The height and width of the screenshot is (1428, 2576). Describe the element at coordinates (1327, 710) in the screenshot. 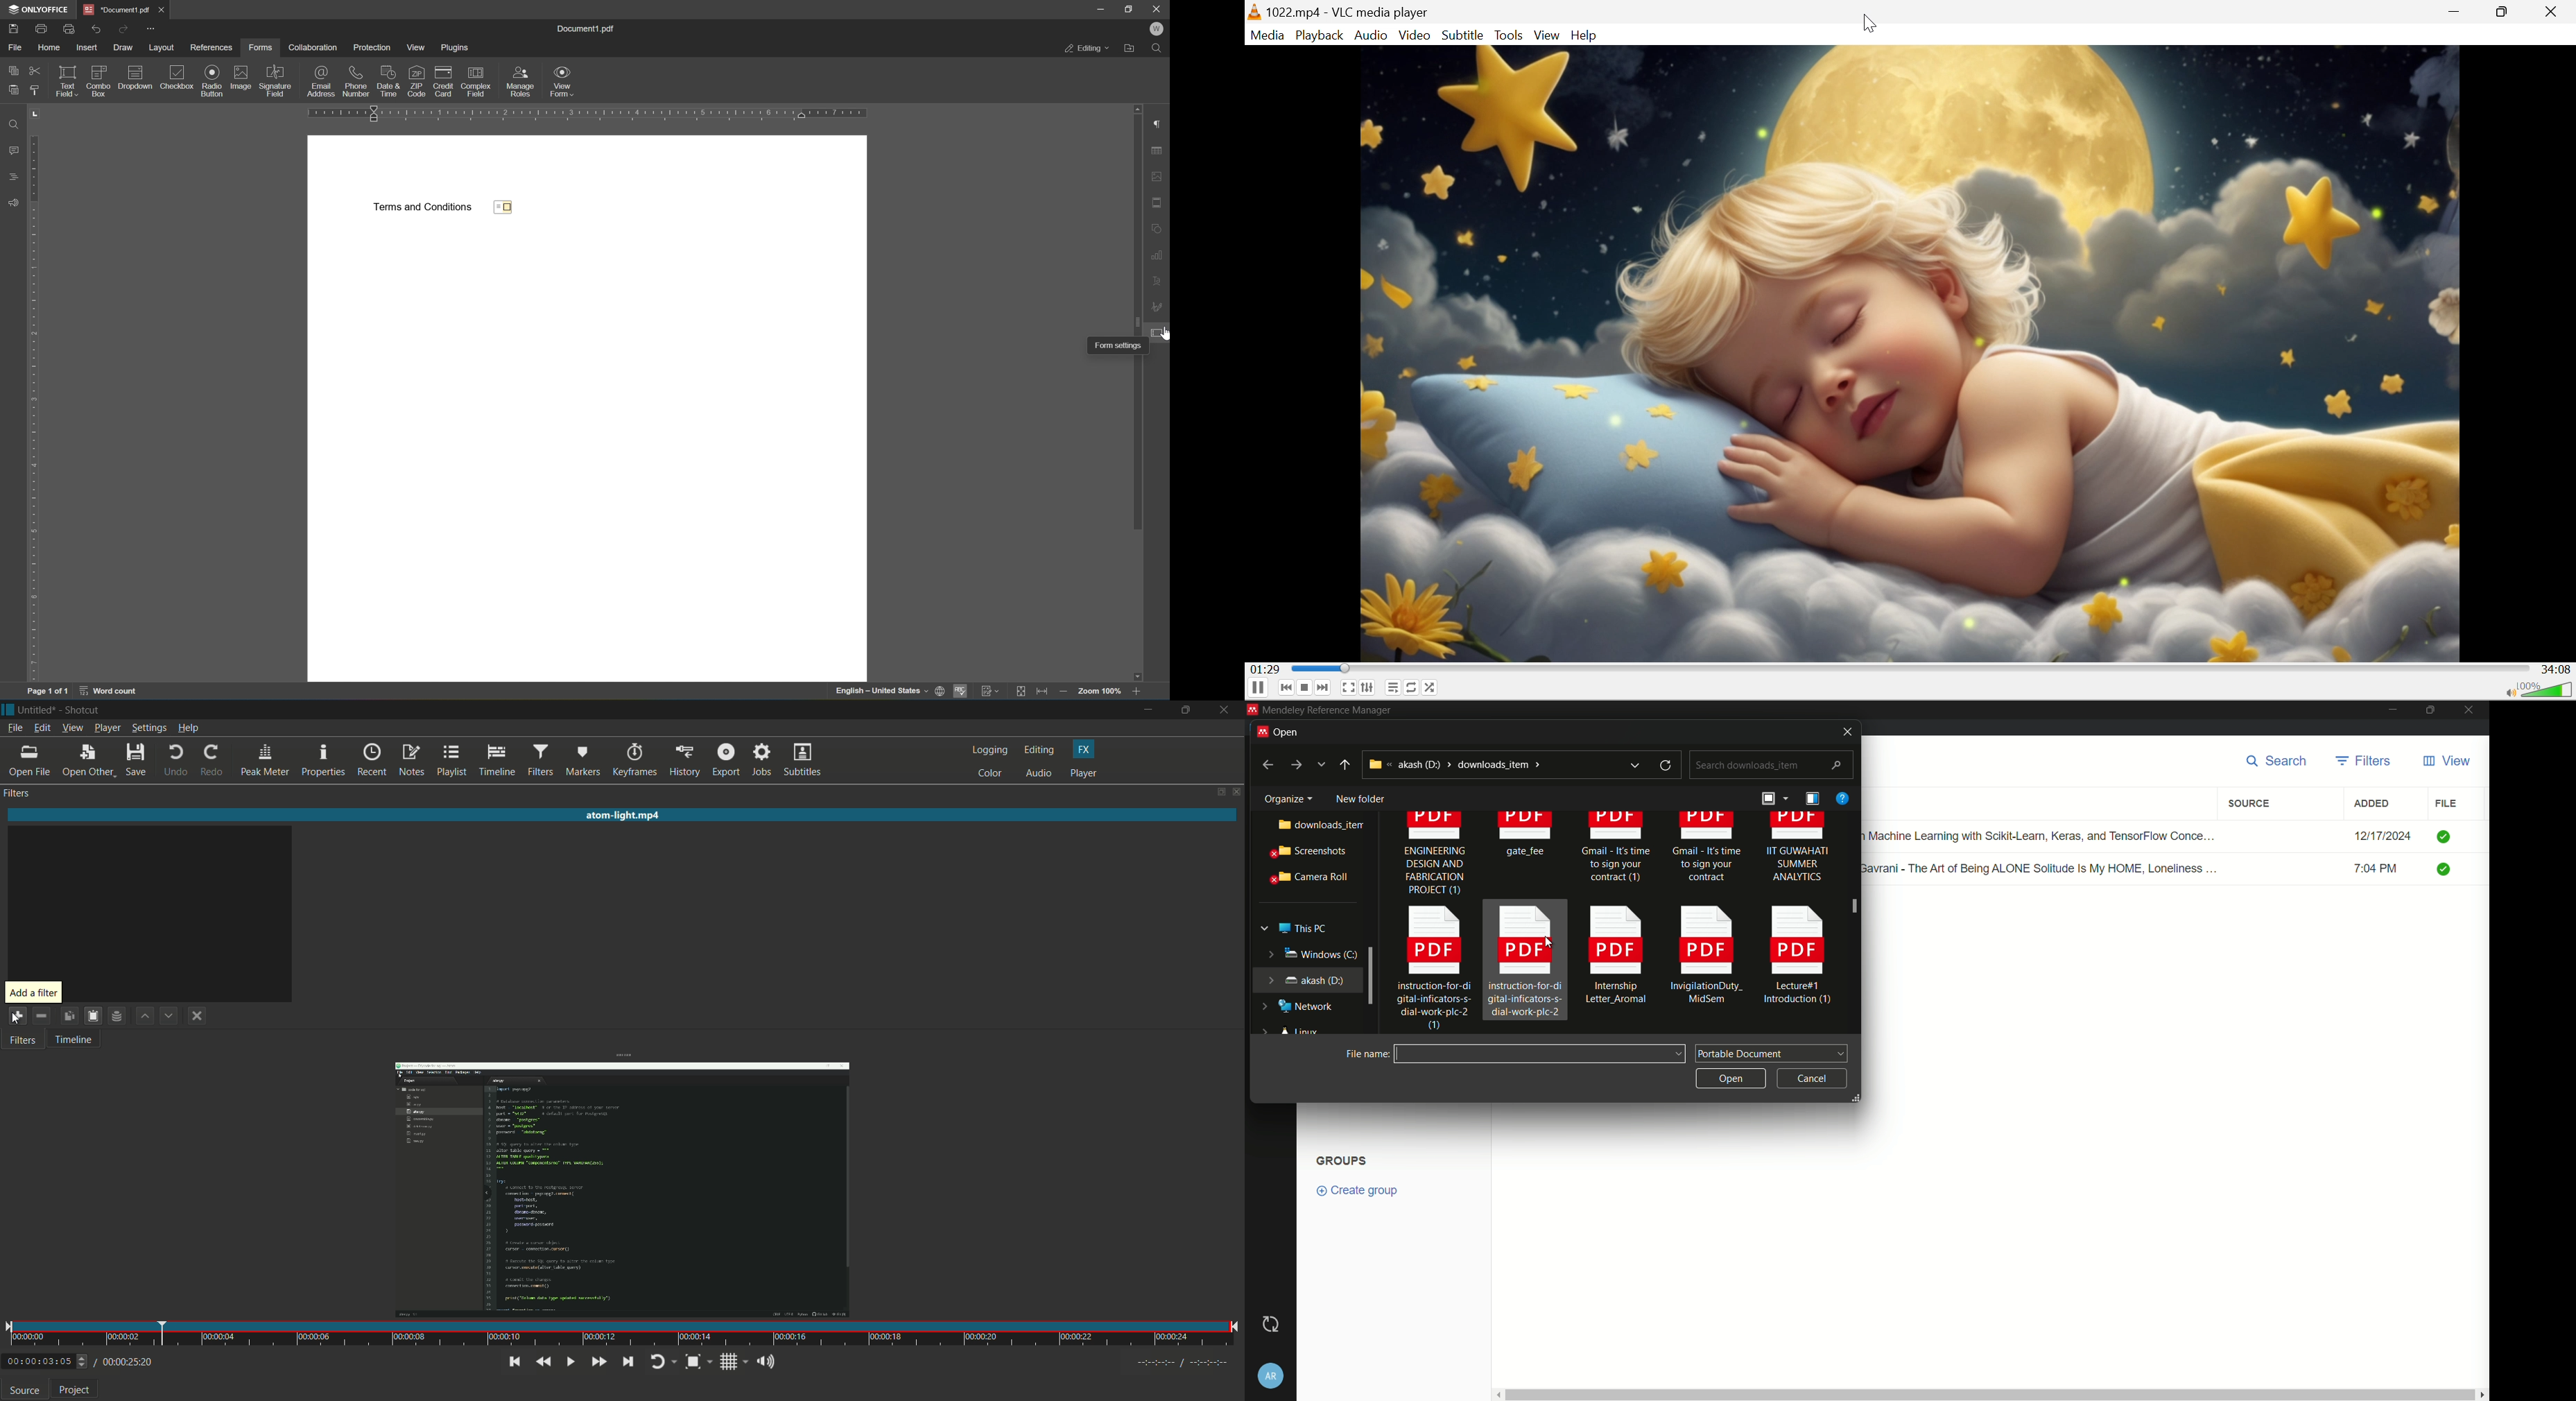

I see `Mendeley Reference Manager` at that location.